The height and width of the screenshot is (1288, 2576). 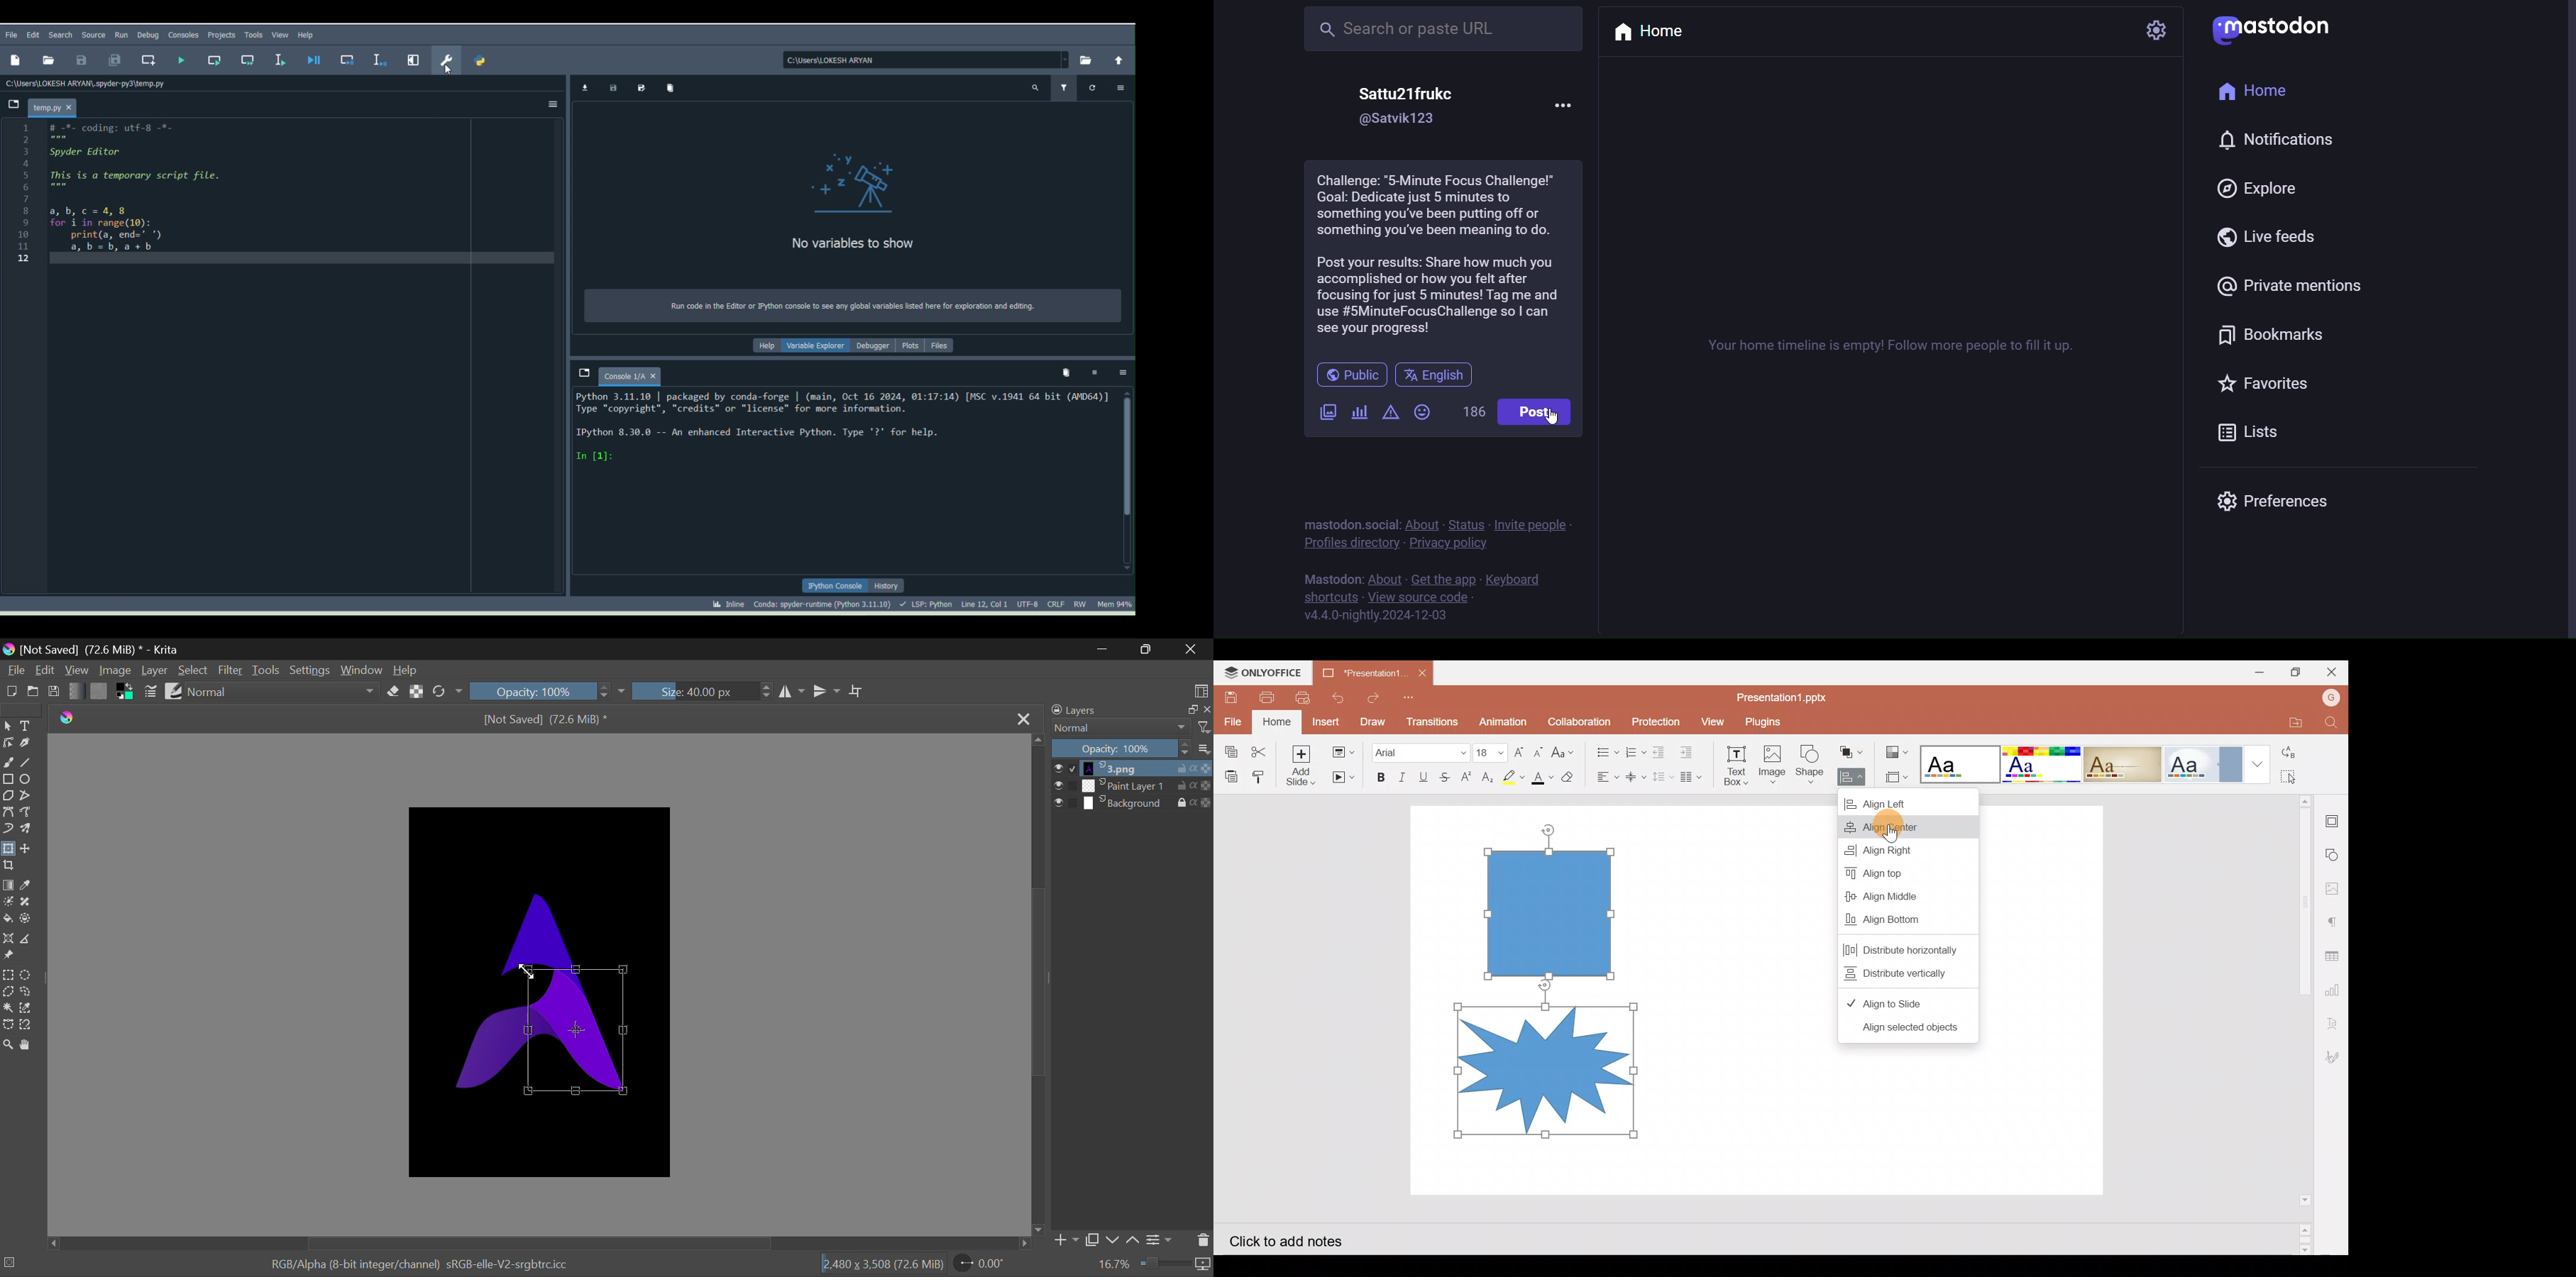 I want to click on Polygon, so click(x=9, y=798).